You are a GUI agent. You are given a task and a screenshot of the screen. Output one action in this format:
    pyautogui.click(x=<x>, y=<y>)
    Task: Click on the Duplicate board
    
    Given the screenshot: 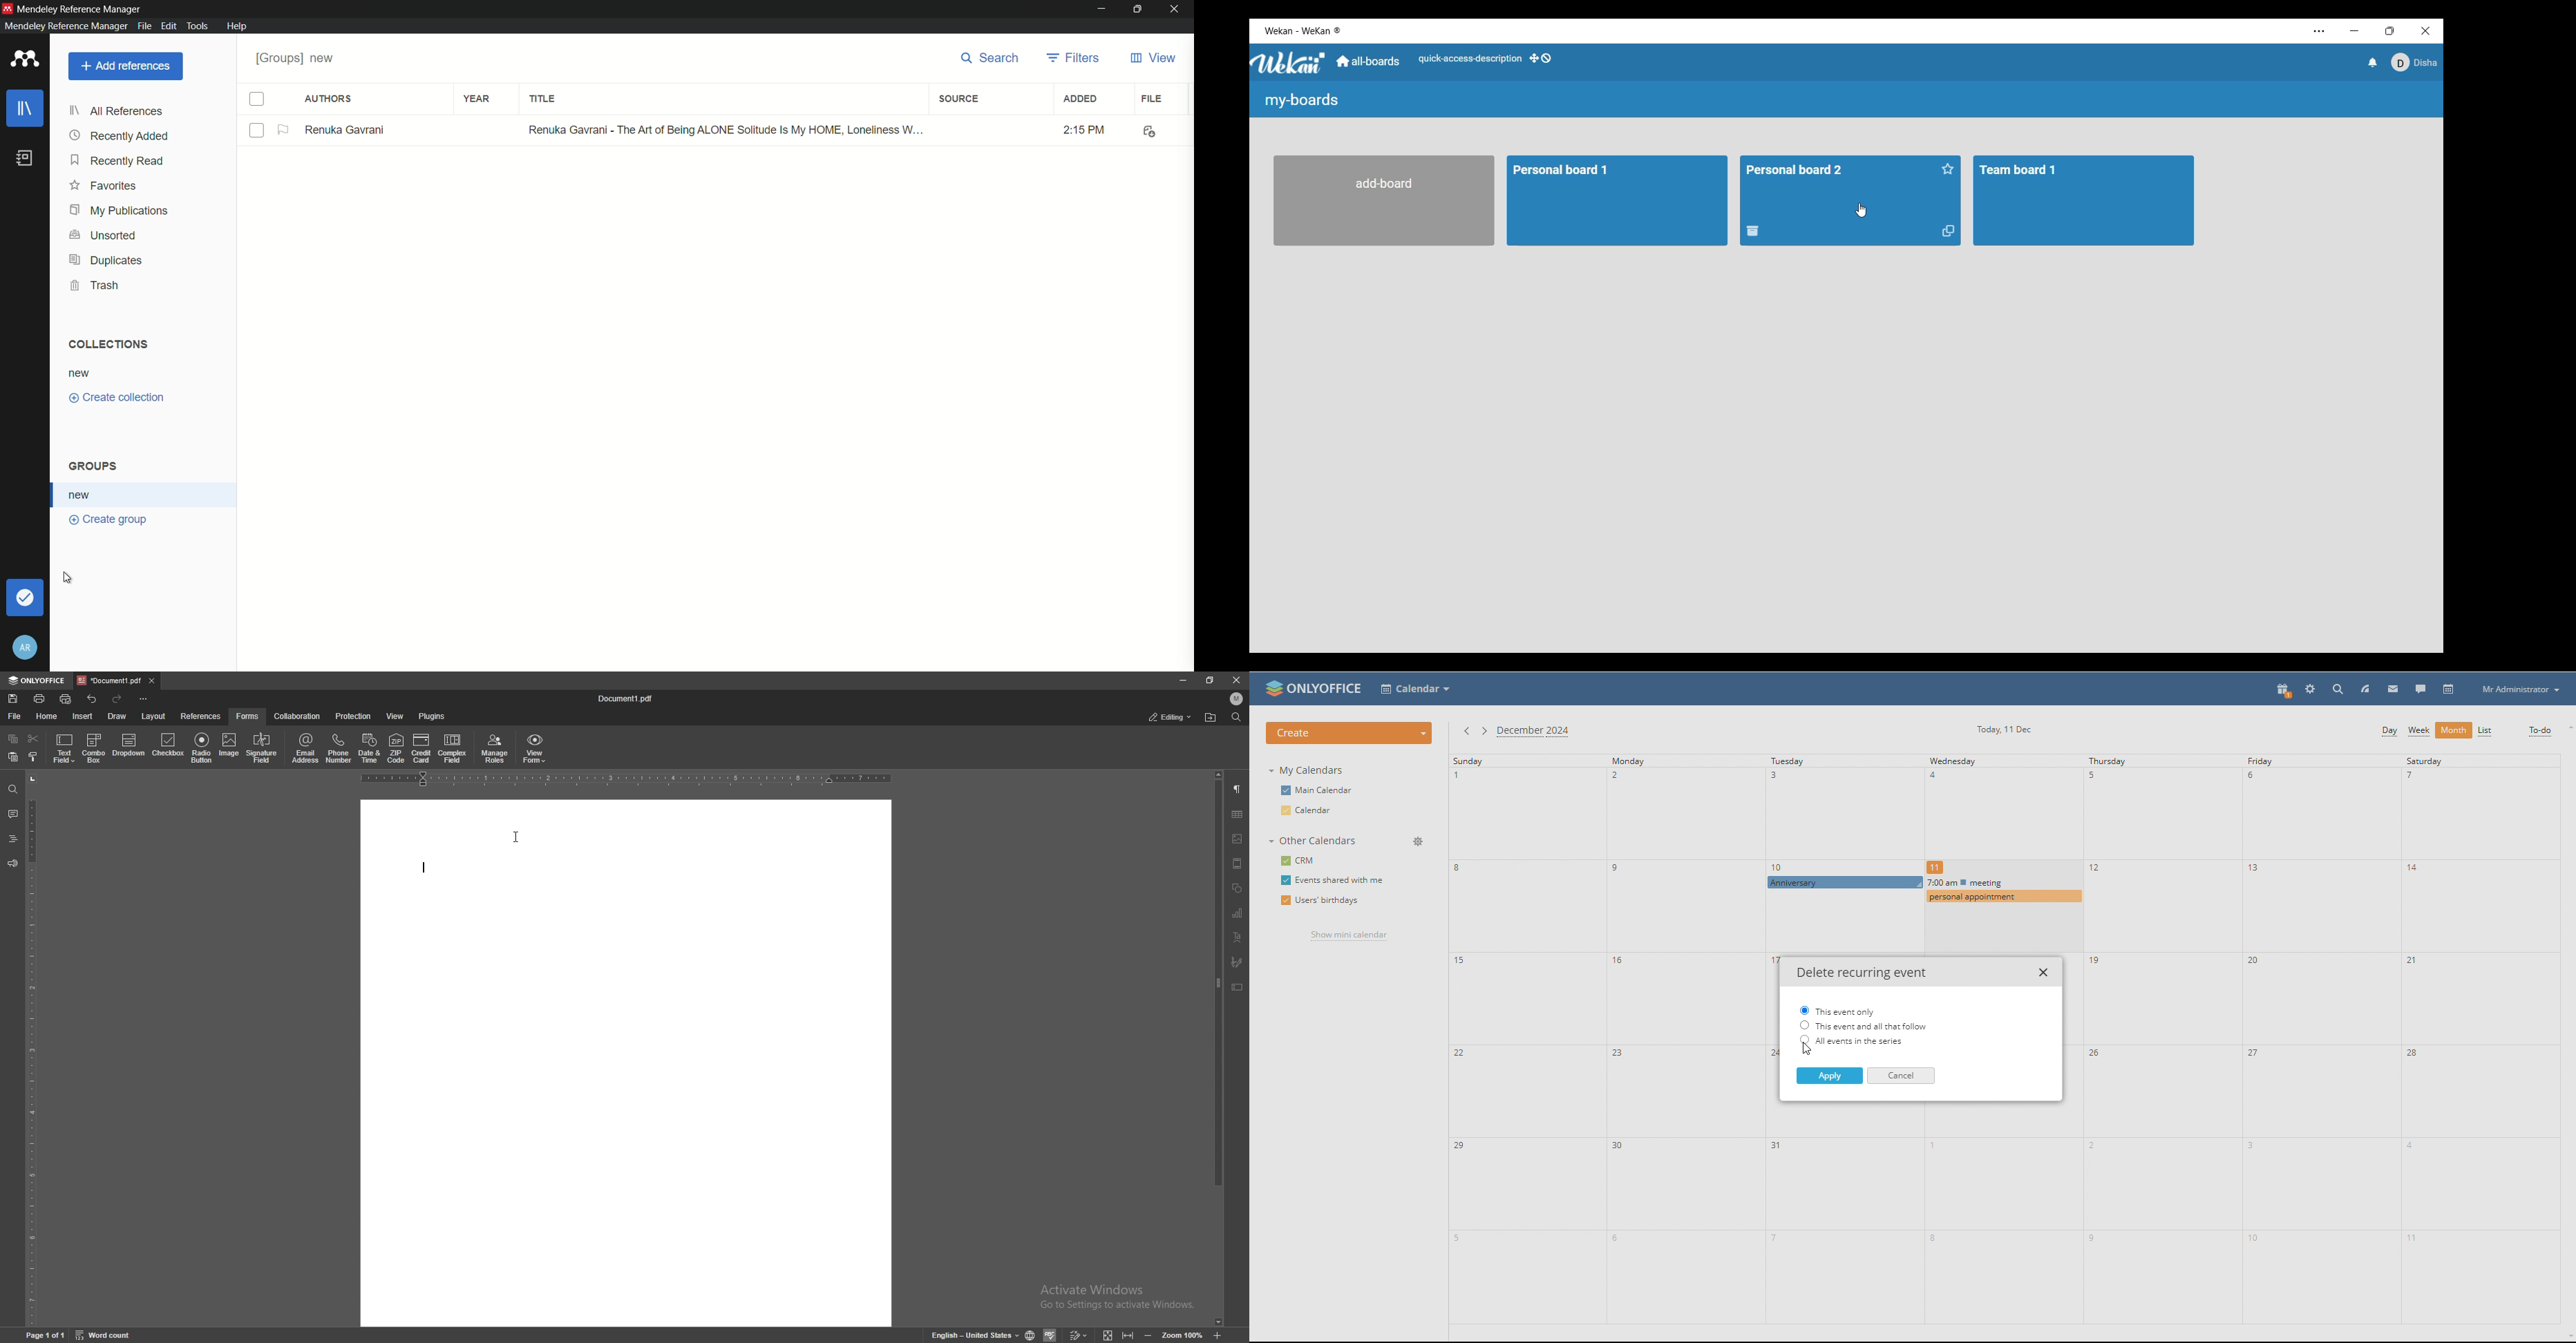 What is the action you would take?
    pyautogui.click(x=1948, y=231)
    